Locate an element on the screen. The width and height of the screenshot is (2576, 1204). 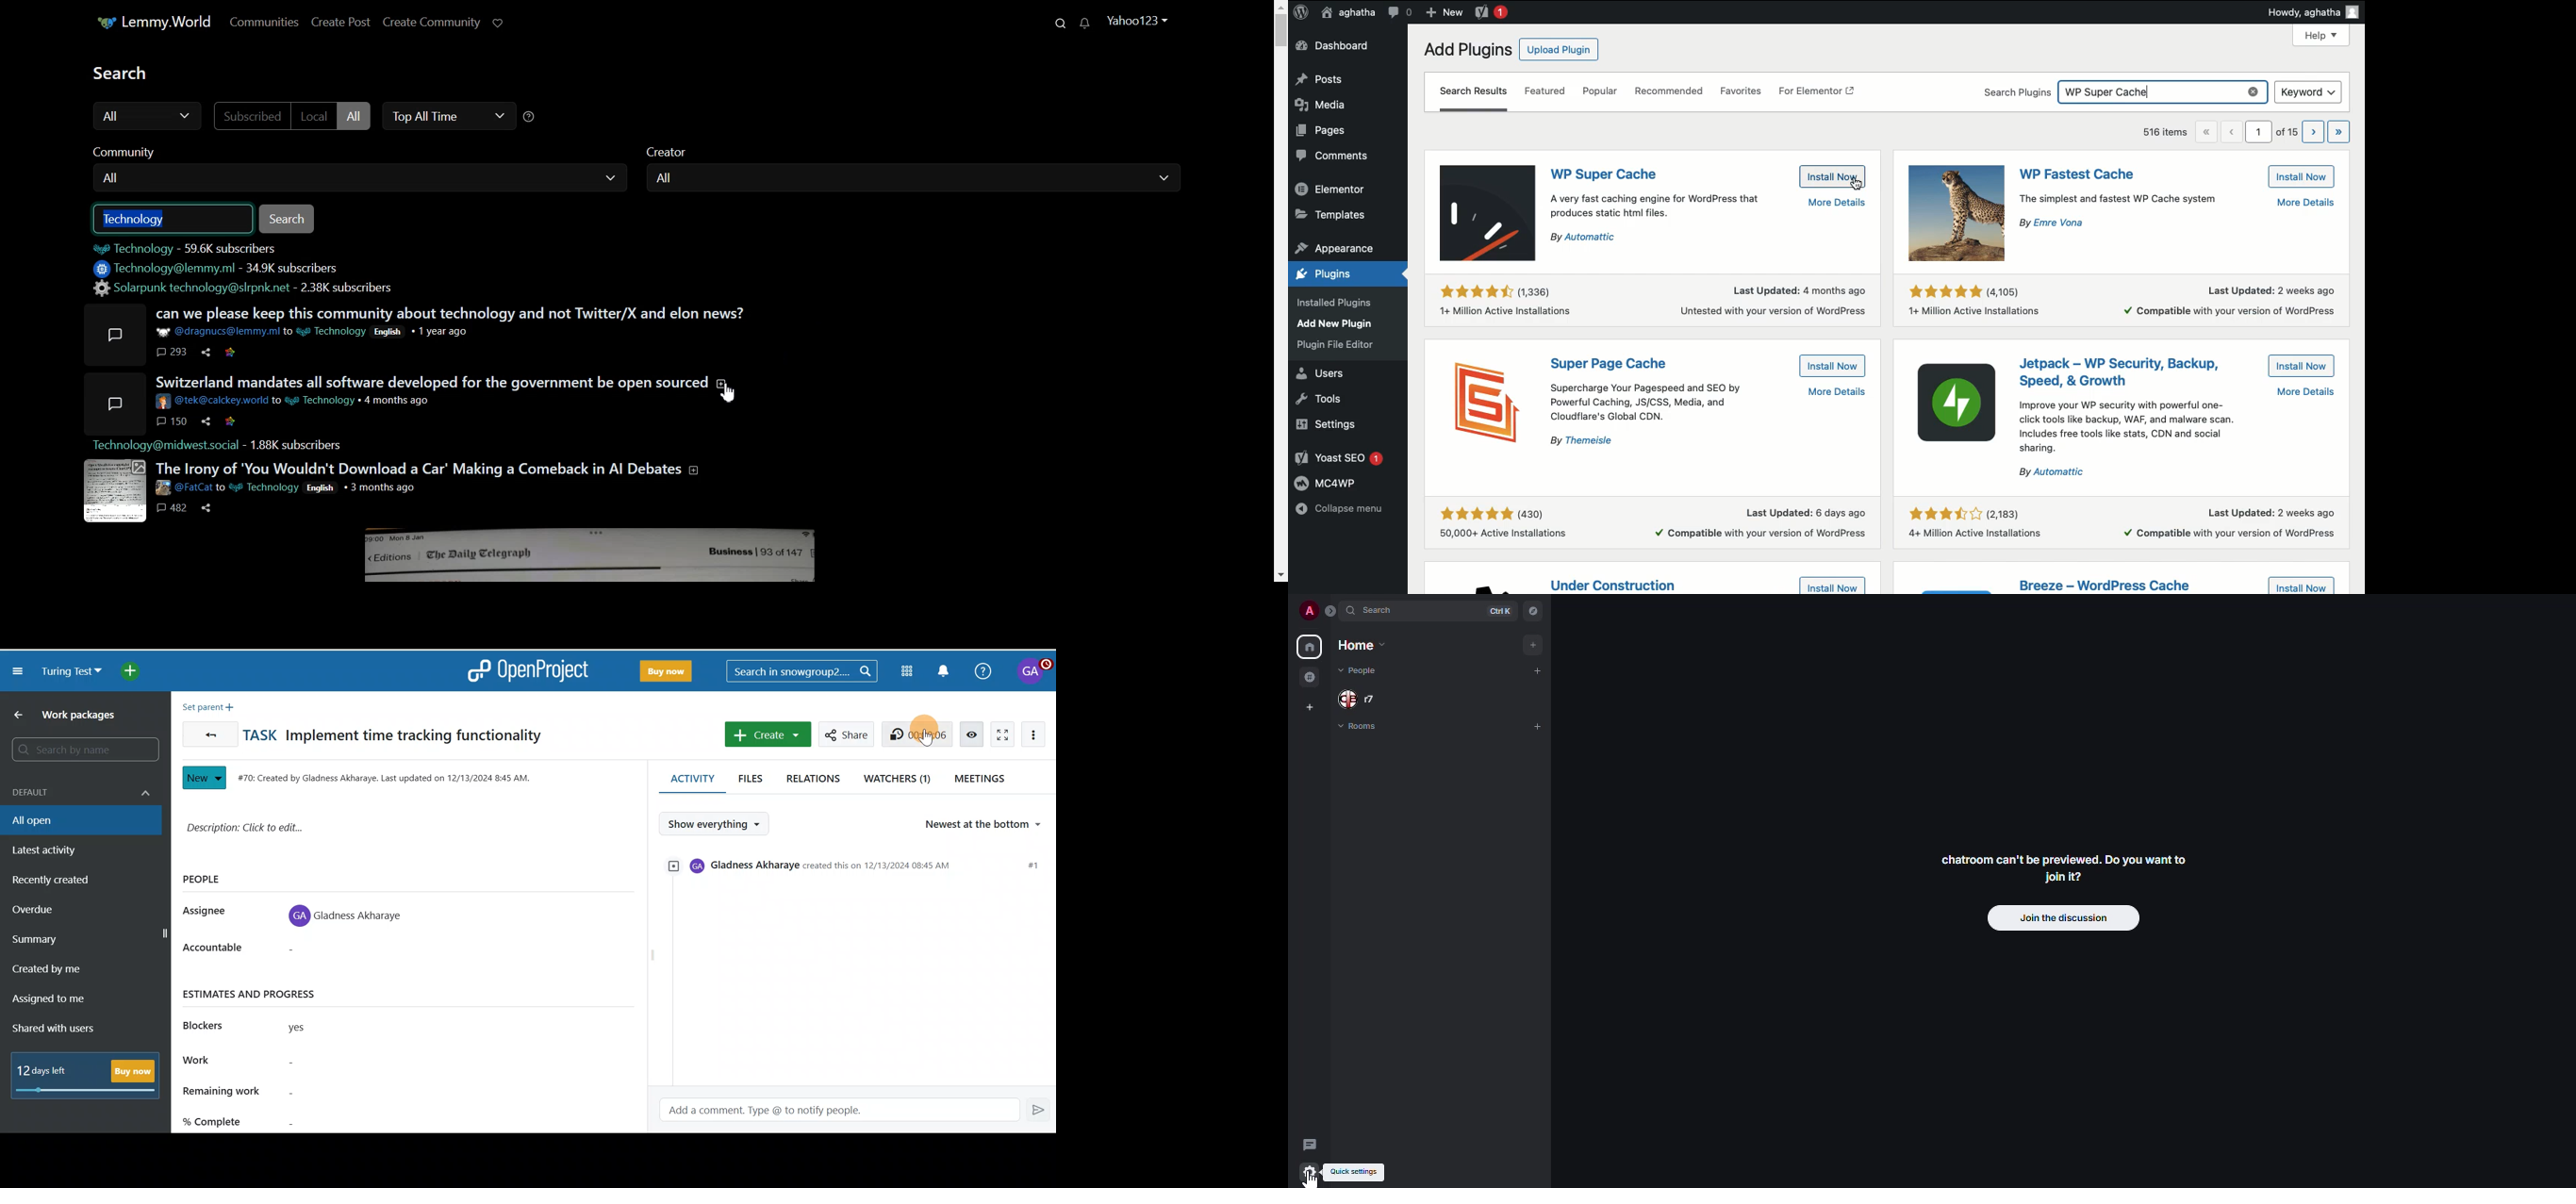
Pages is located at coordinates (1326, 132).